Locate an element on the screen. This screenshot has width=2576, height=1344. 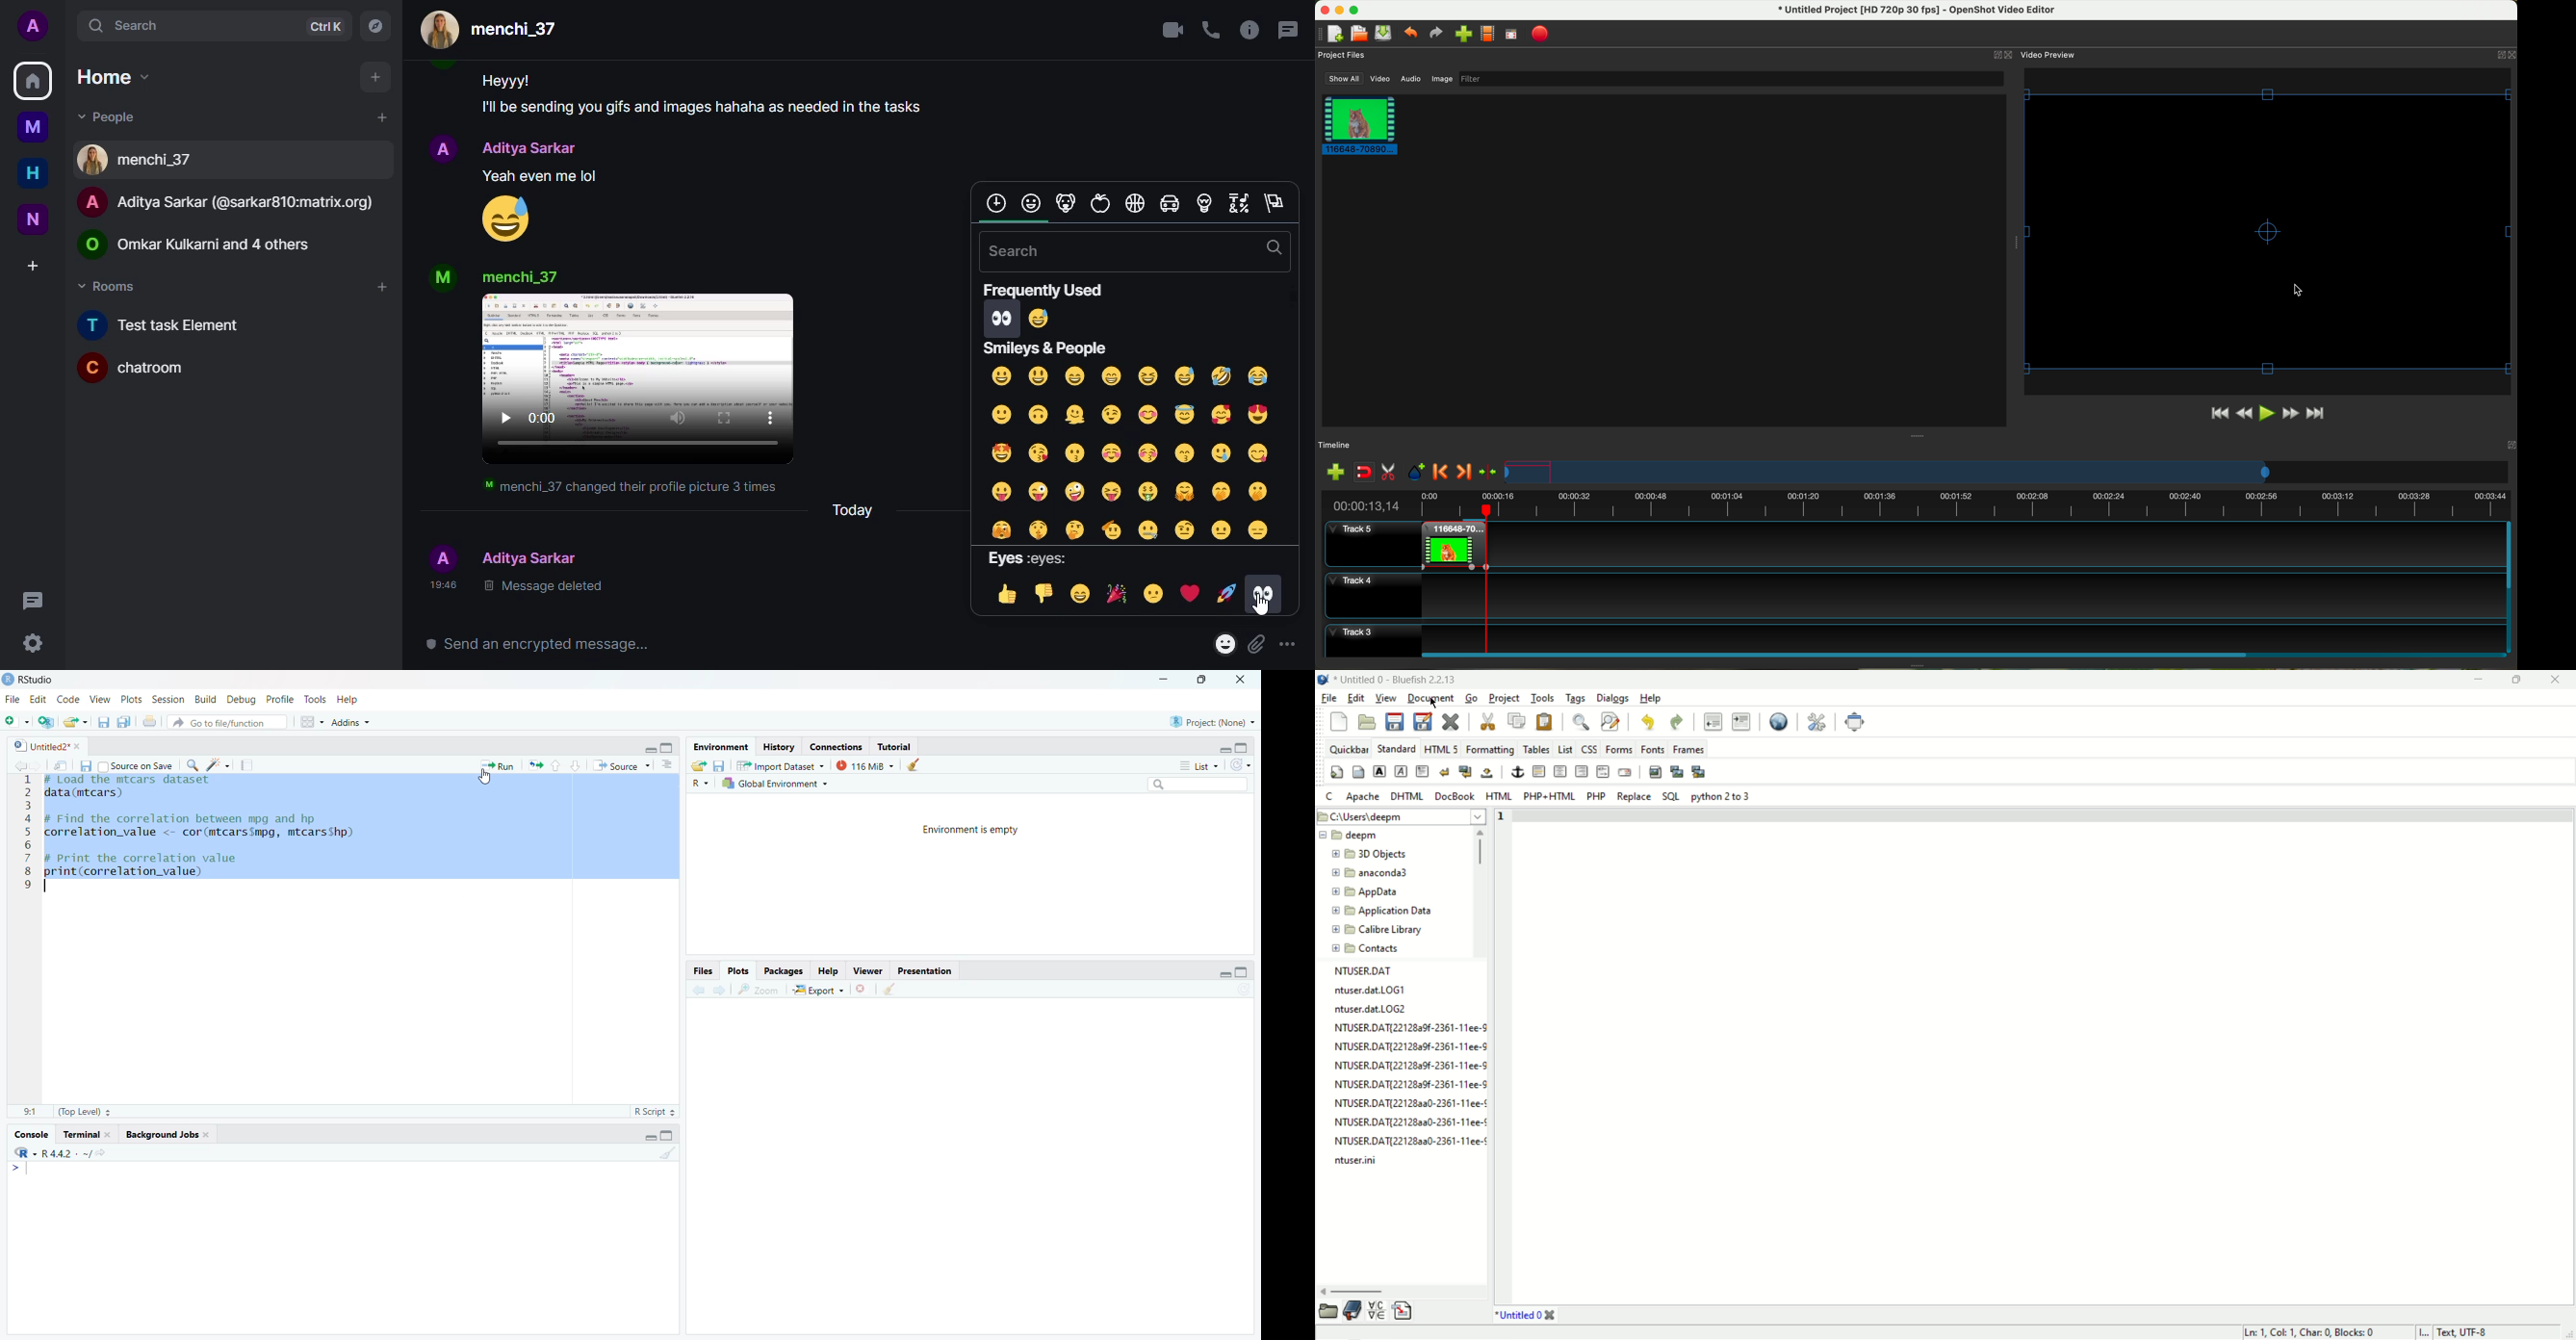
Go forward to the next source location (Ctrl + F10) is located at coordinates (720, 990).